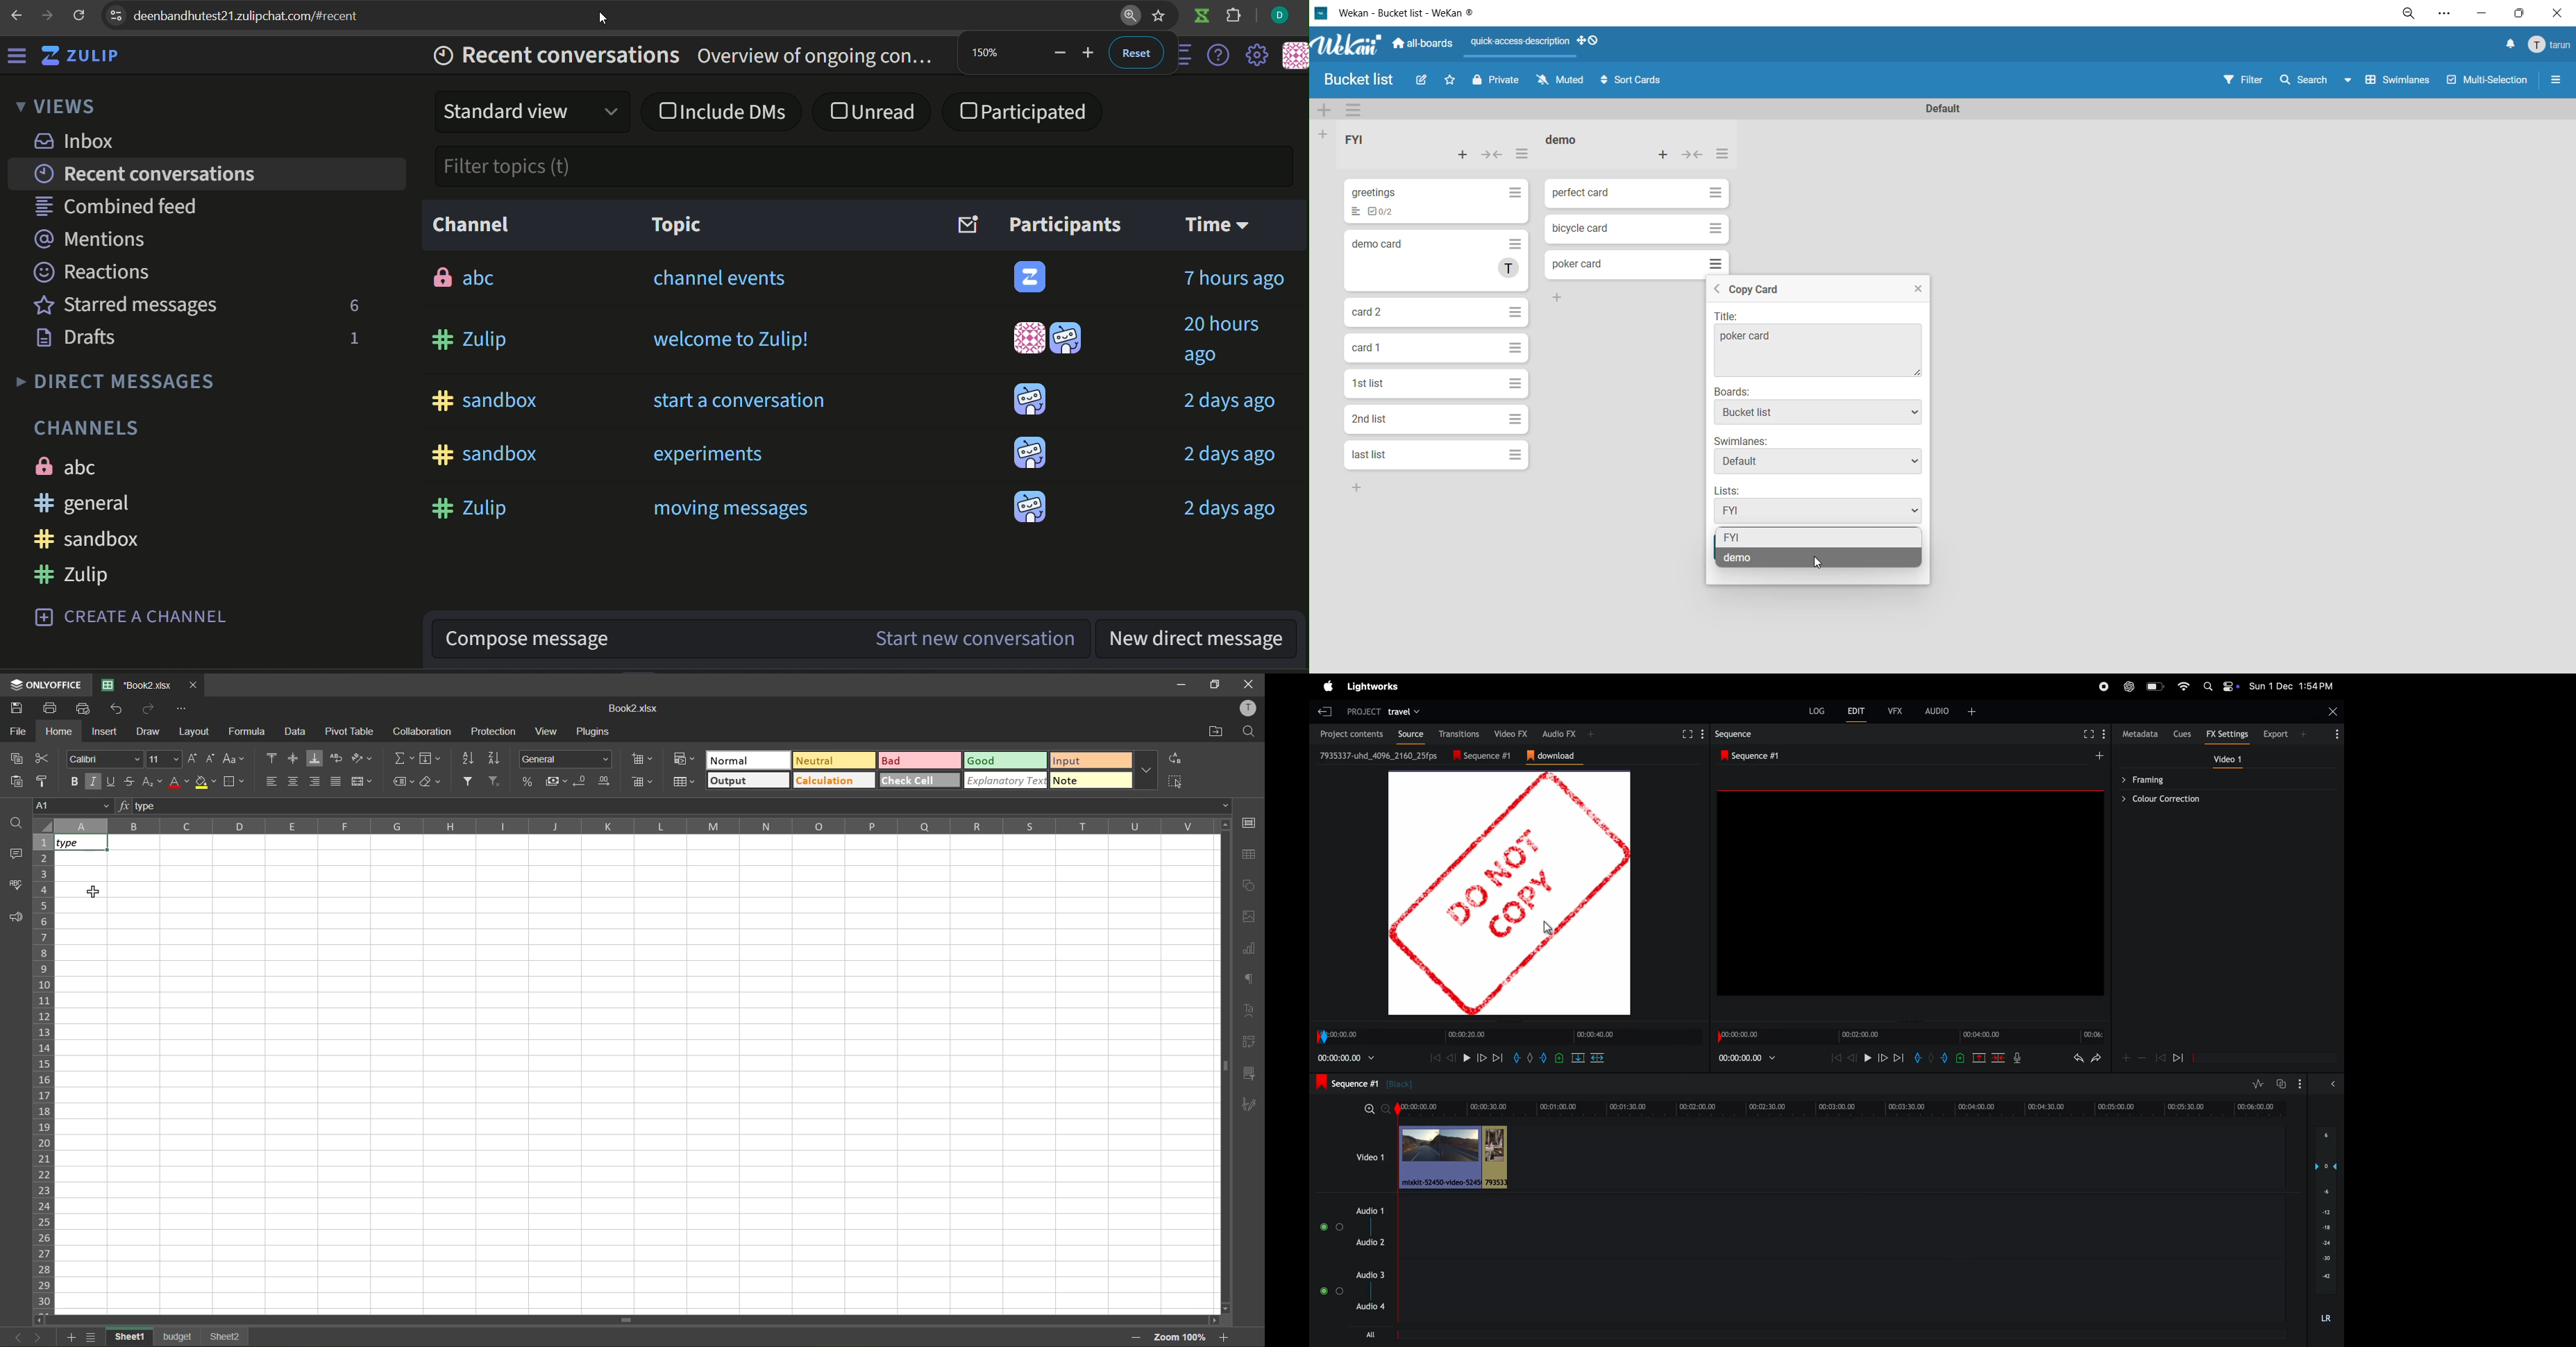  What do you see at coordinates (121, 710) in the screenshot?
I see `undo` at bounding box center [121, 710].